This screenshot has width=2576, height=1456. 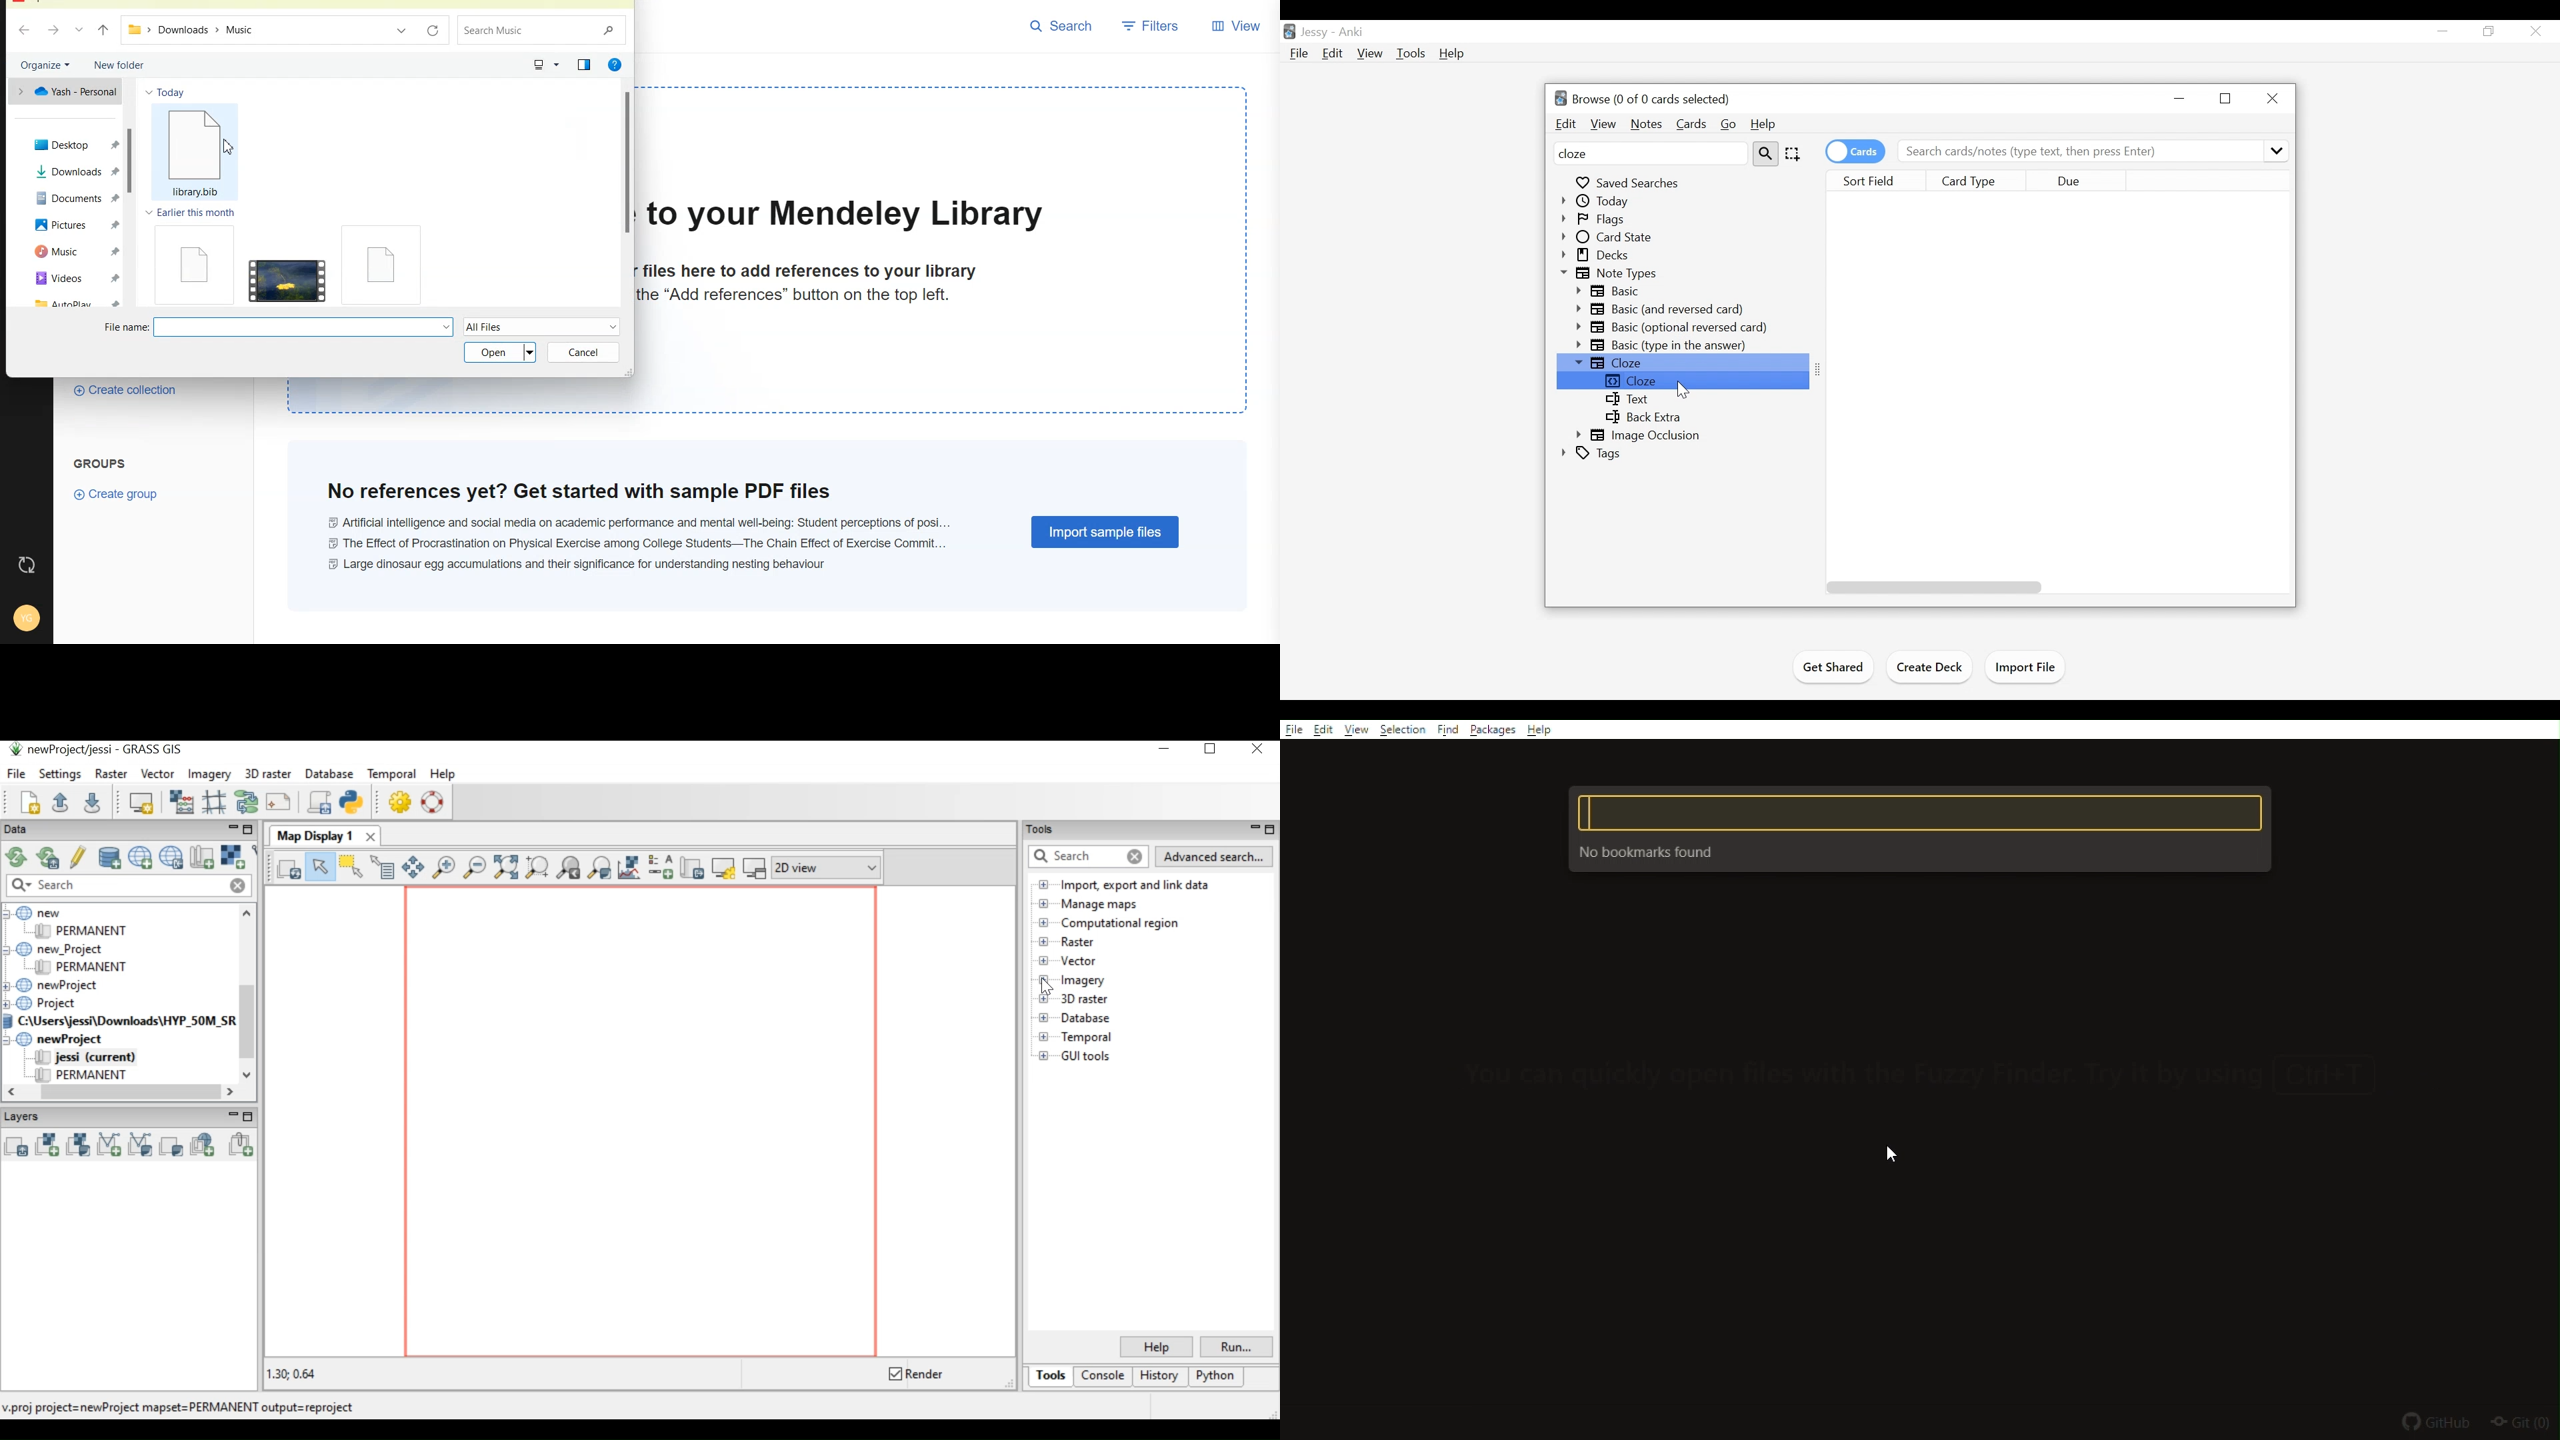 I want to click on Basic (and Reversed card), so click(x=1665, y=309).